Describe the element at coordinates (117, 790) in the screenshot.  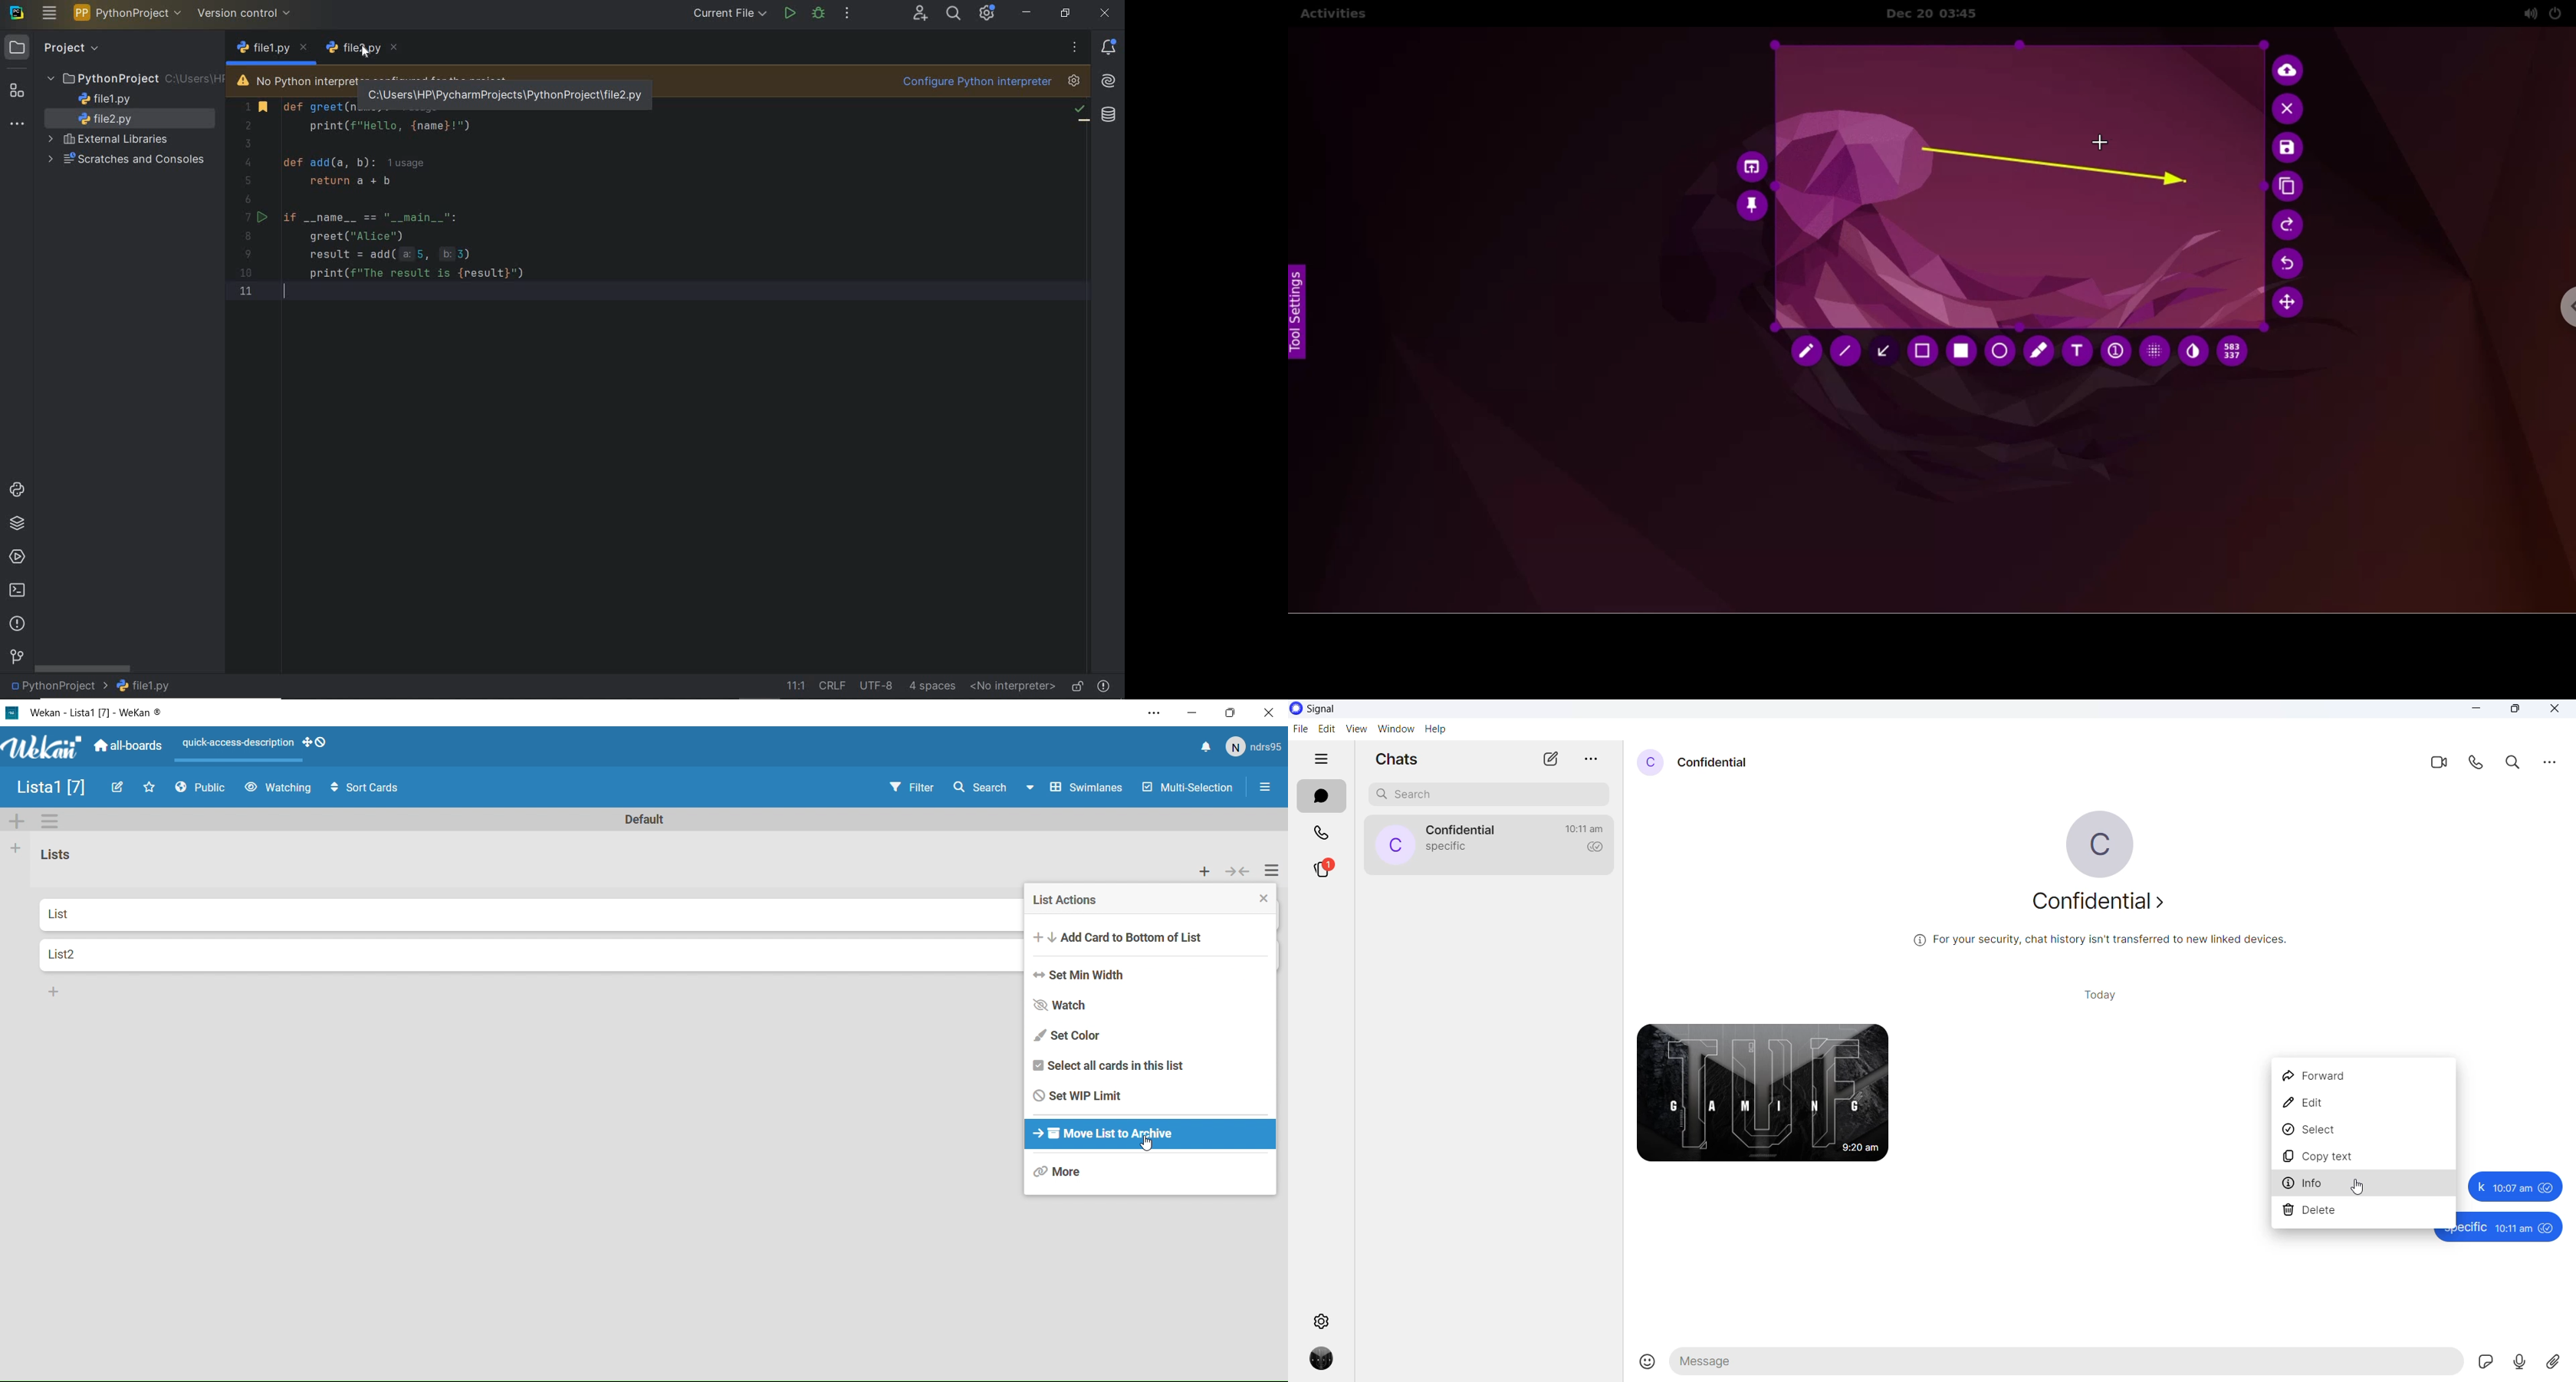
I see `Edit` at that location.